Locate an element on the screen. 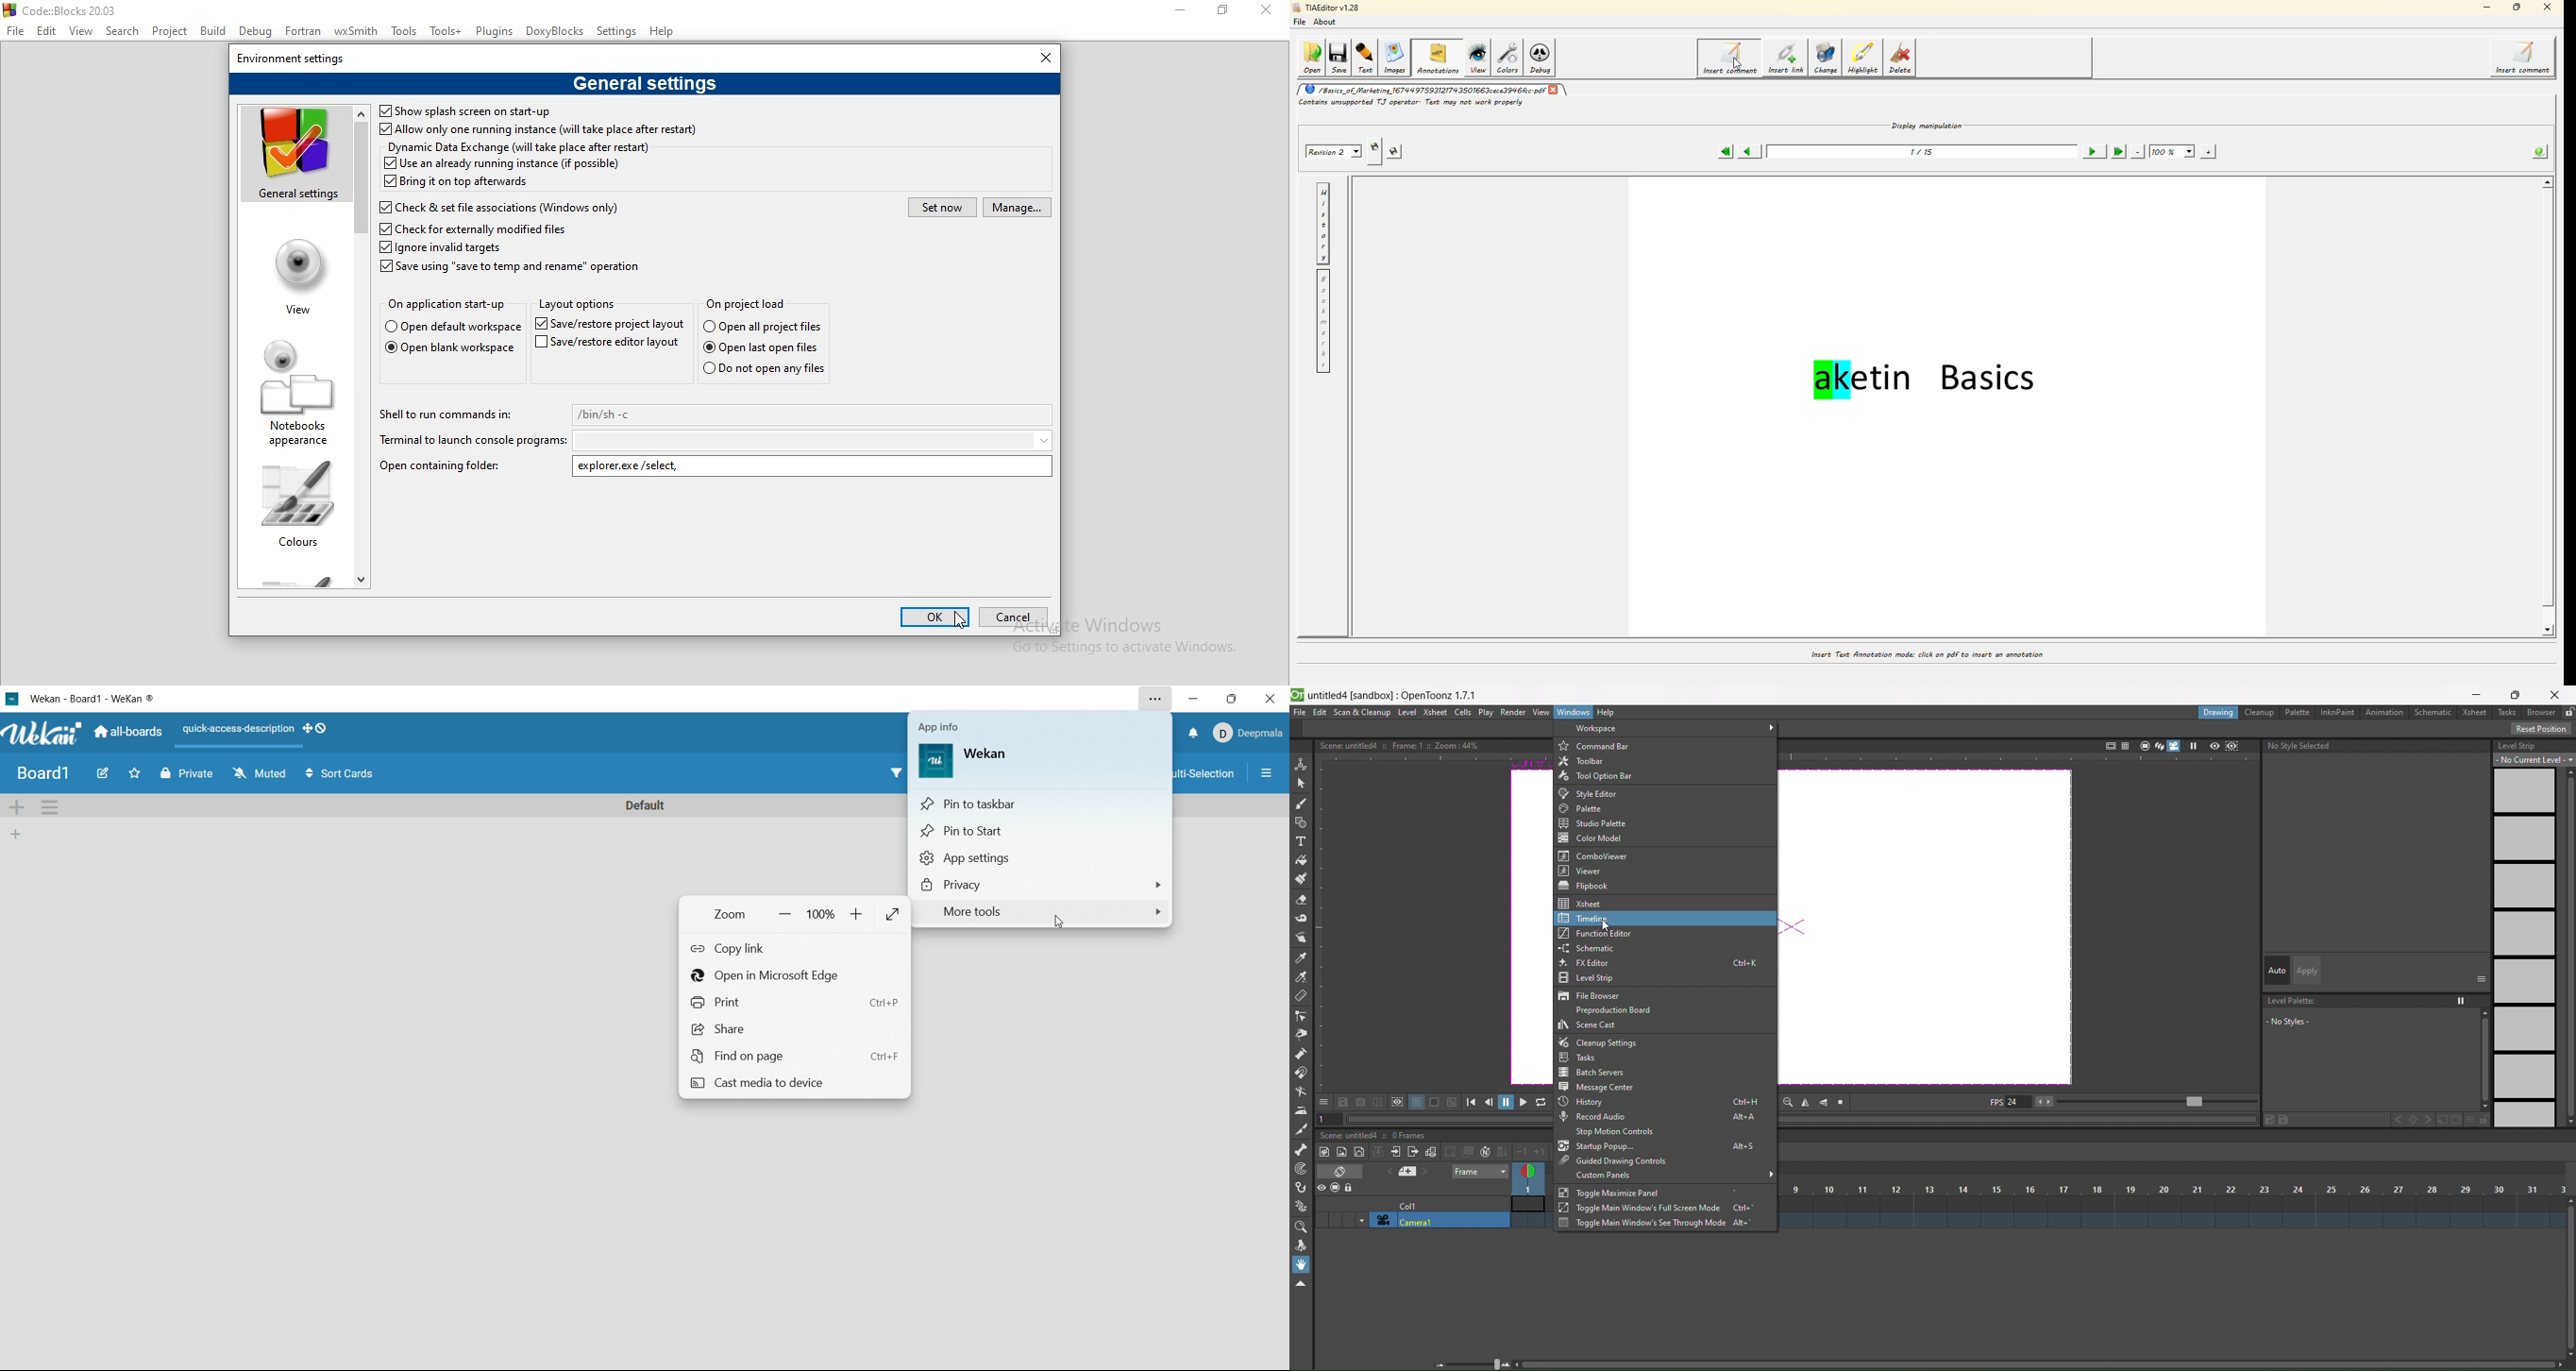 The height and width of the screenshot is (1372, 2576). Debug is located at coordinates (255, 32).